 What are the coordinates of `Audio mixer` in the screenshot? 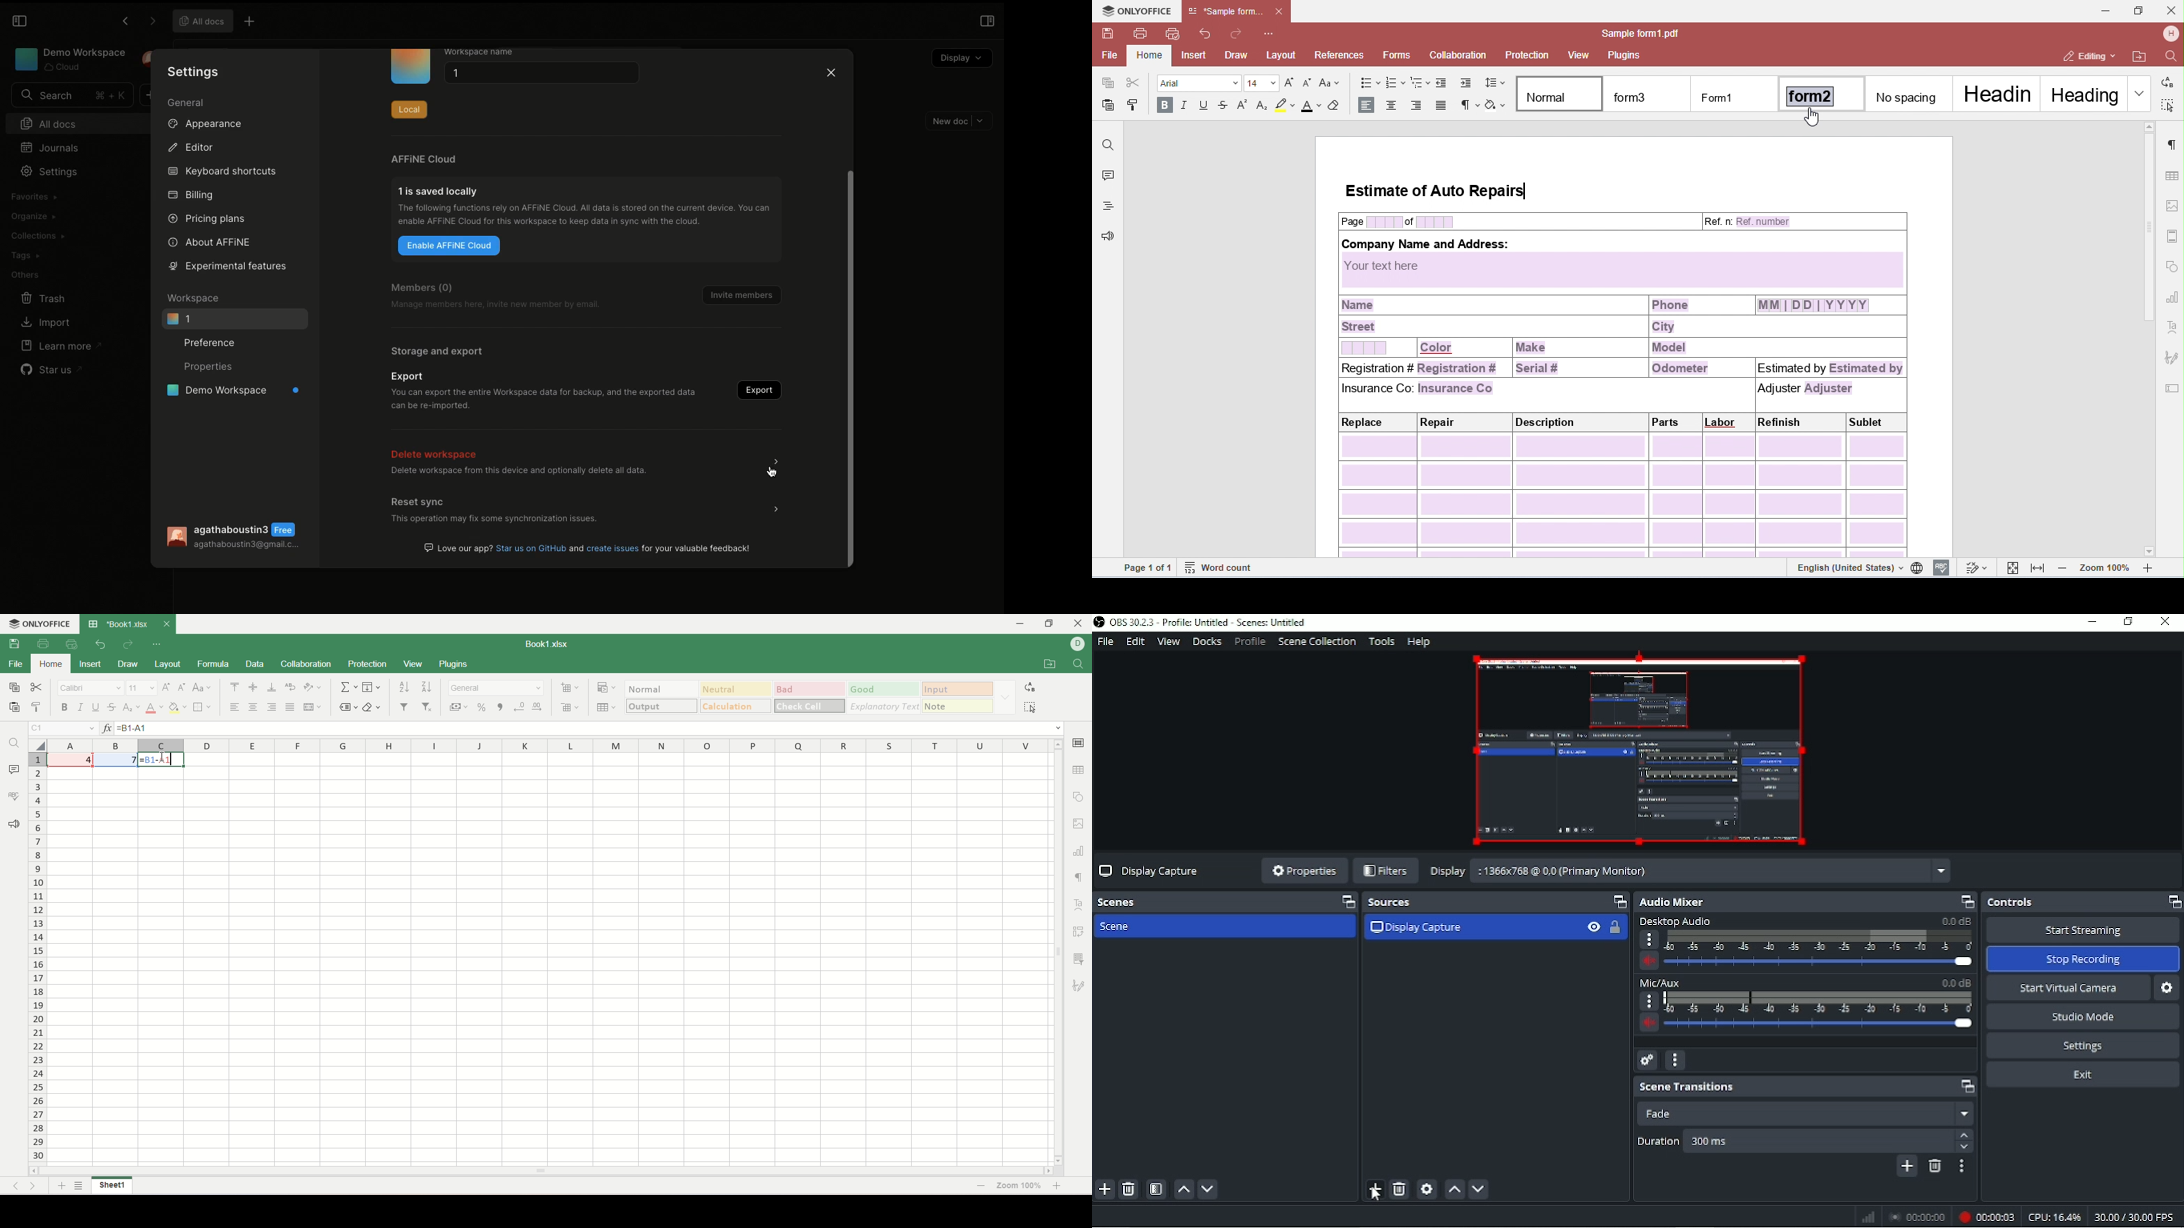 It's located at (1807, 900).